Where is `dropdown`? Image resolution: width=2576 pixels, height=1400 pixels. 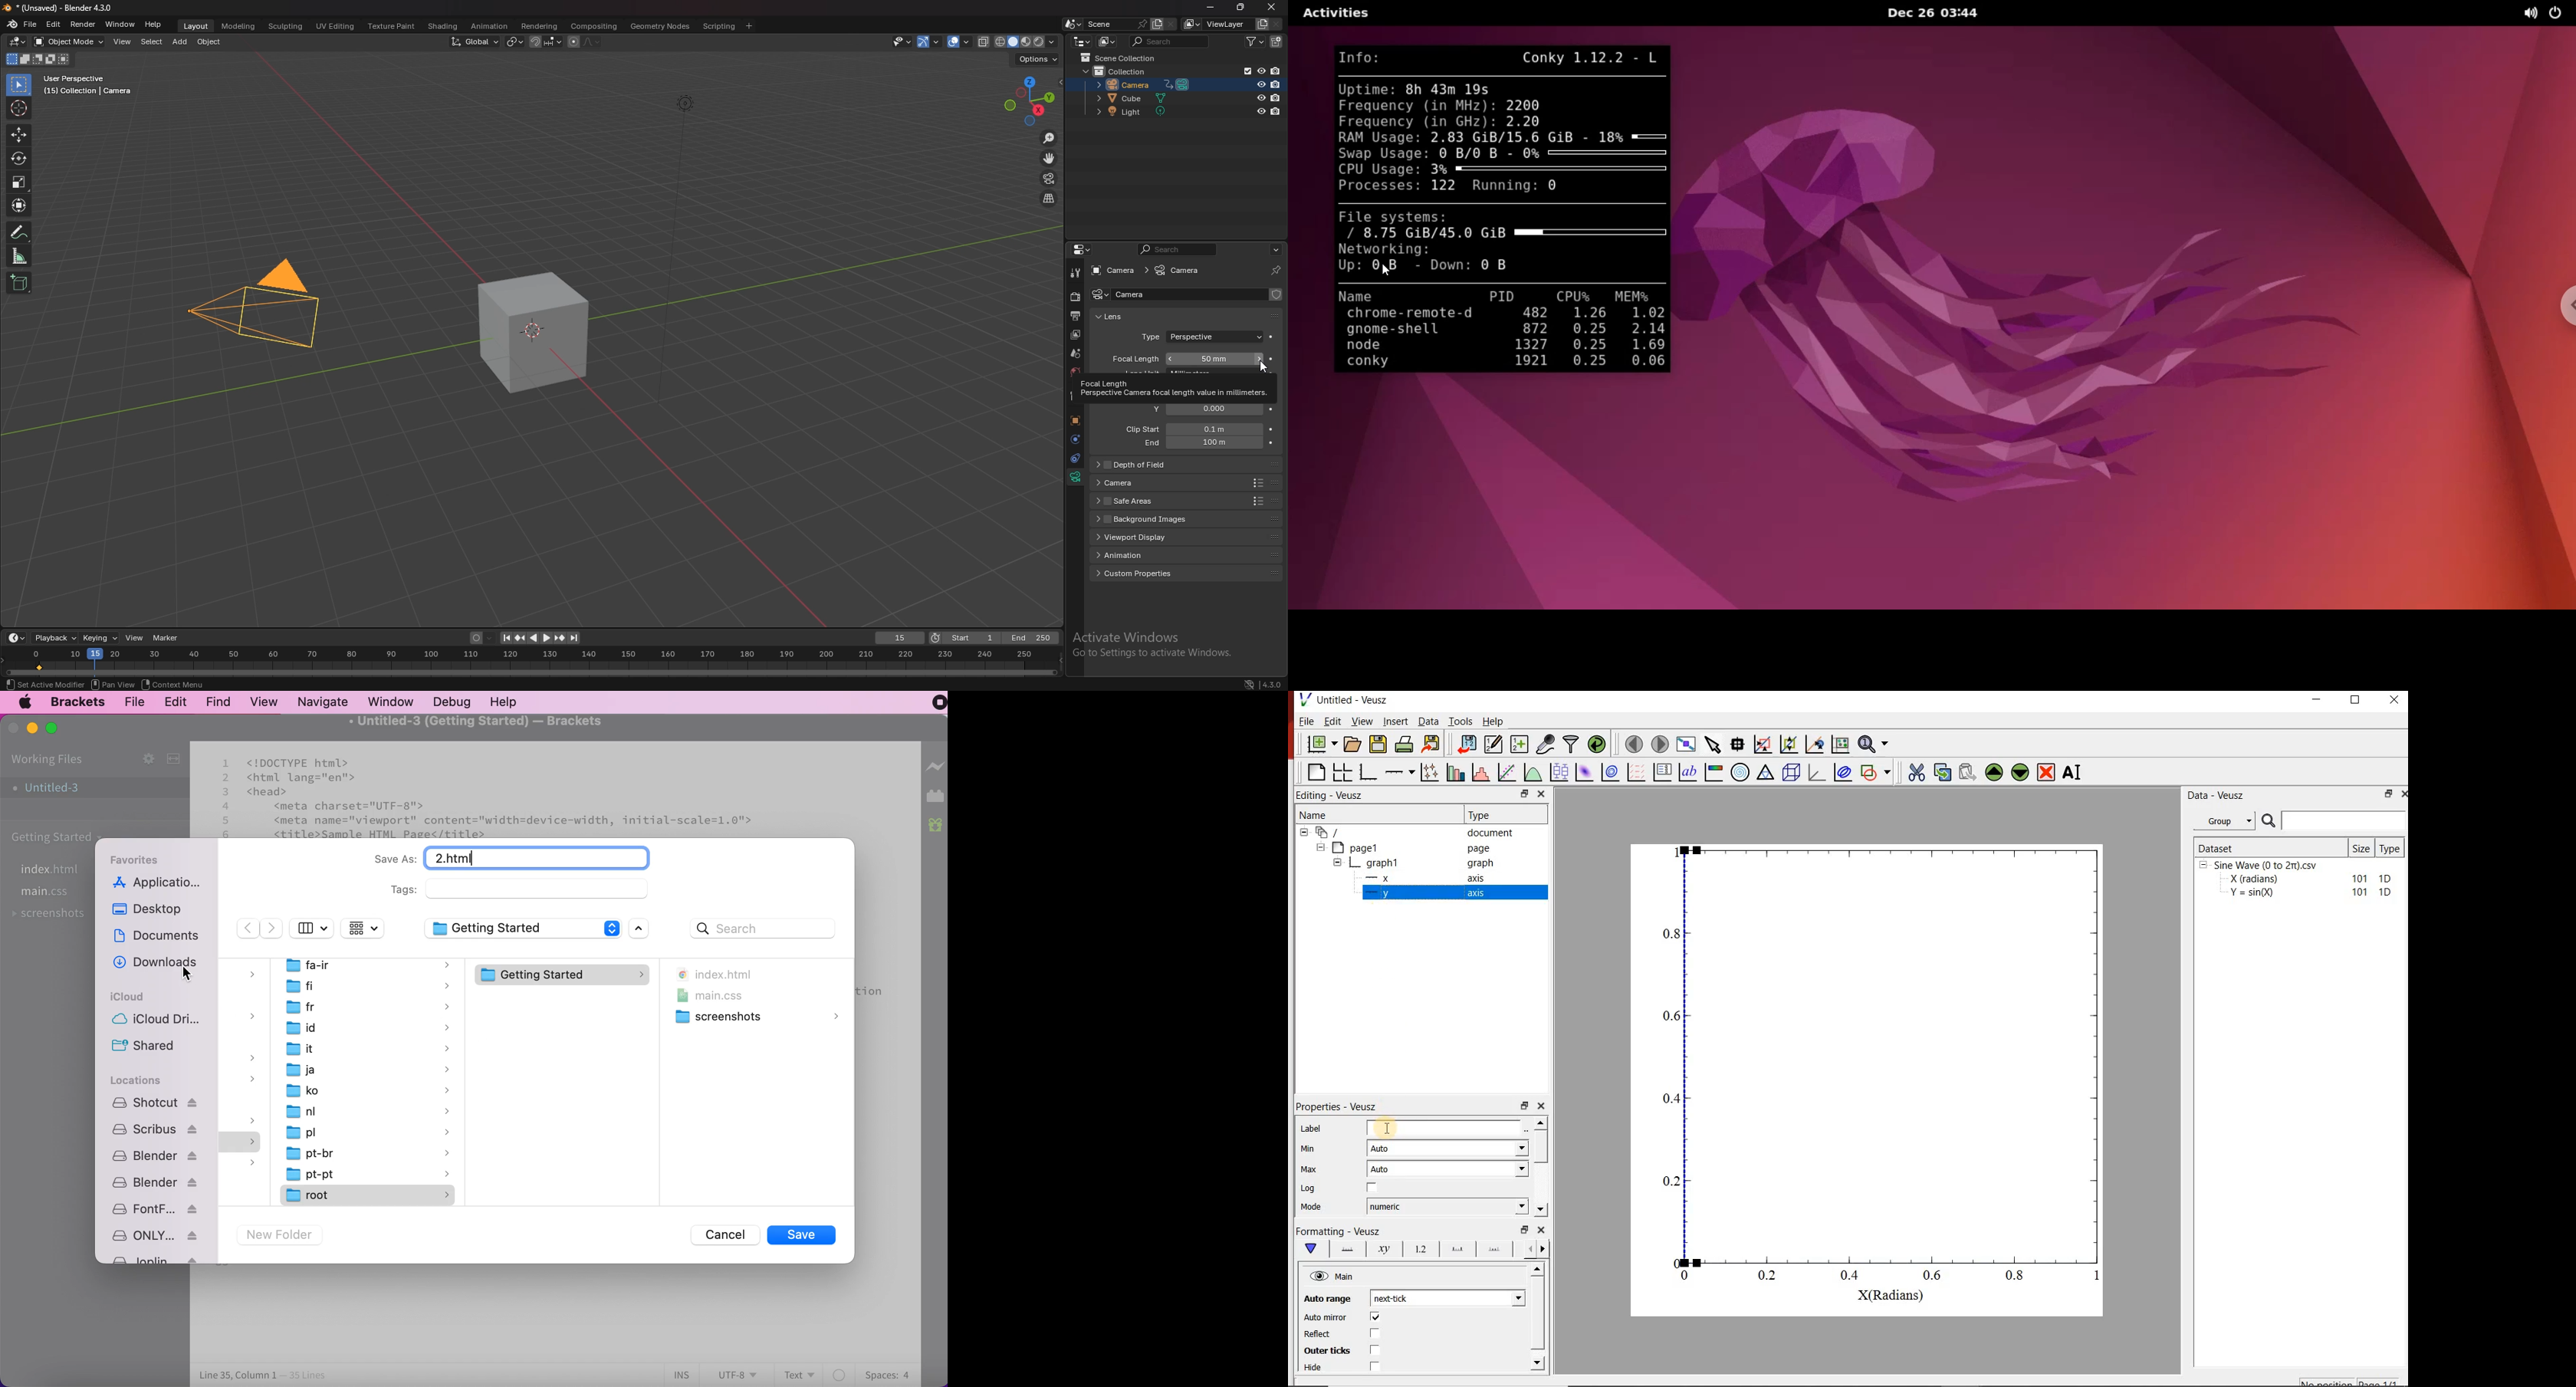 dropdown is located at coordinates (252, 974).